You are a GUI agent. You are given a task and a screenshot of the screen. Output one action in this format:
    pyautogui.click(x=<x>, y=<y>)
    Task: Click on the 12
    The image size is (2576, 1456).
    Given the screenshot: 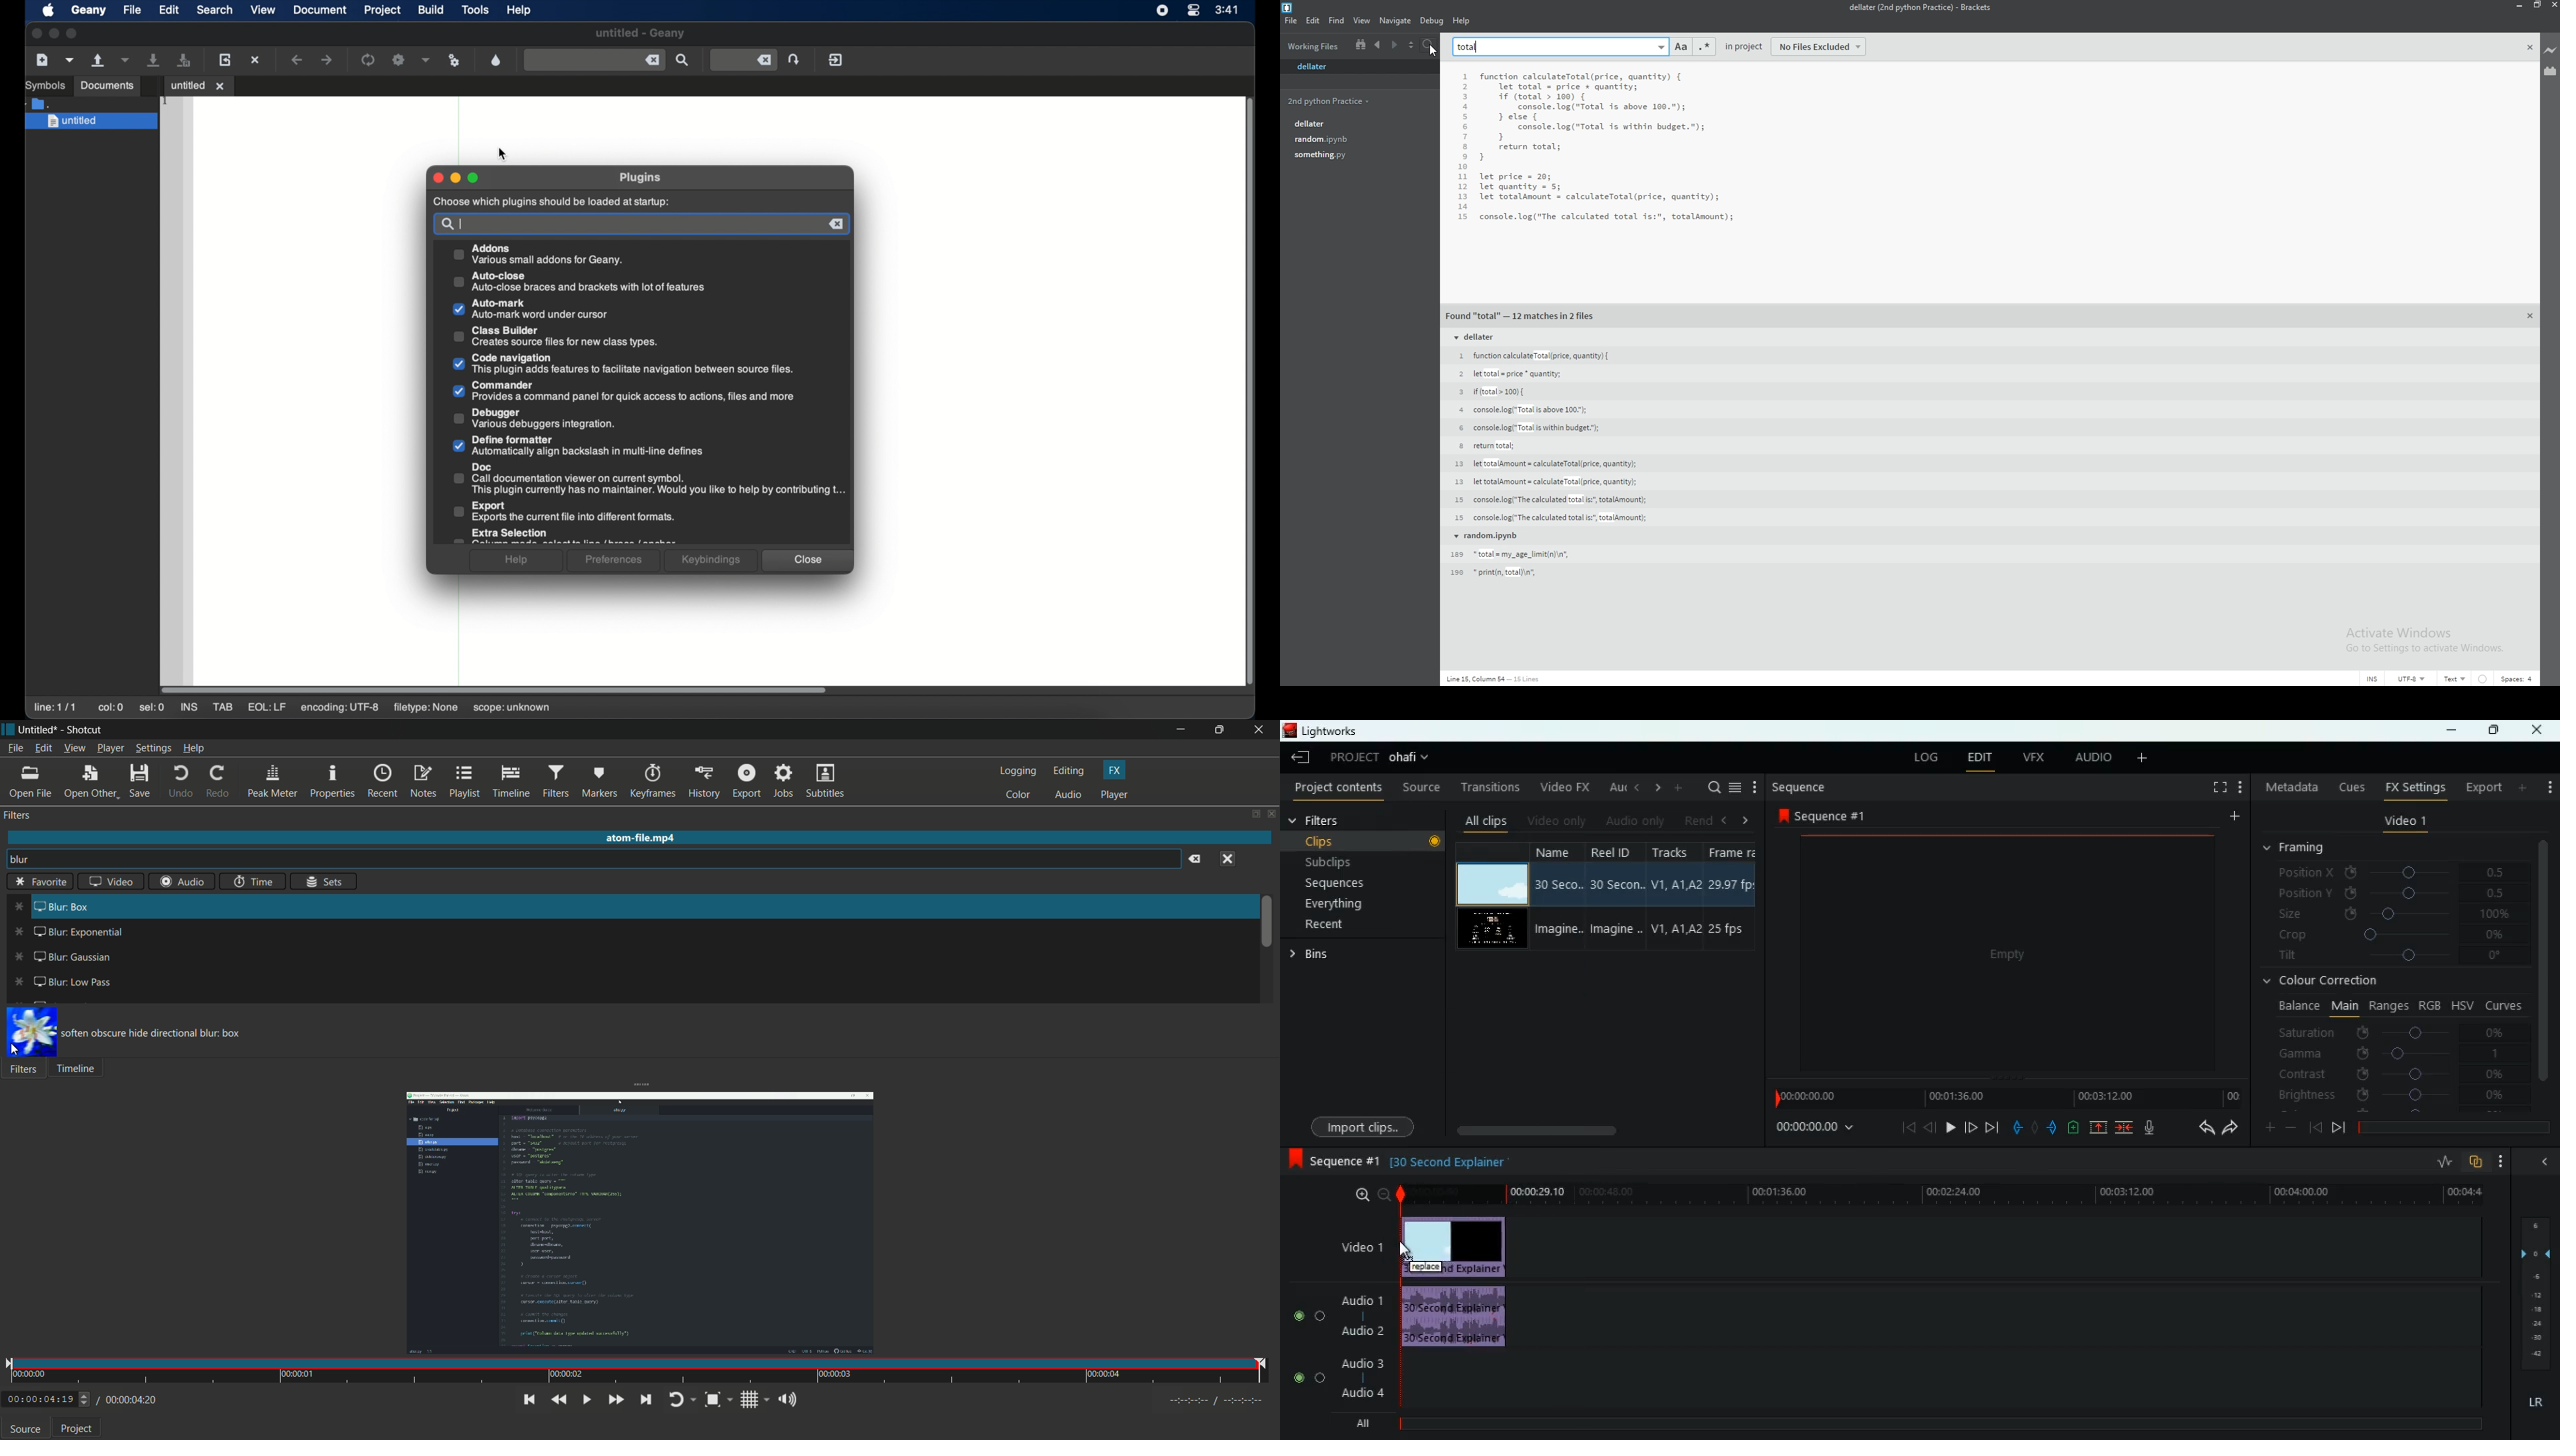 What is the action you would take?
    pyautogui.click(x=1463, y=188)
    